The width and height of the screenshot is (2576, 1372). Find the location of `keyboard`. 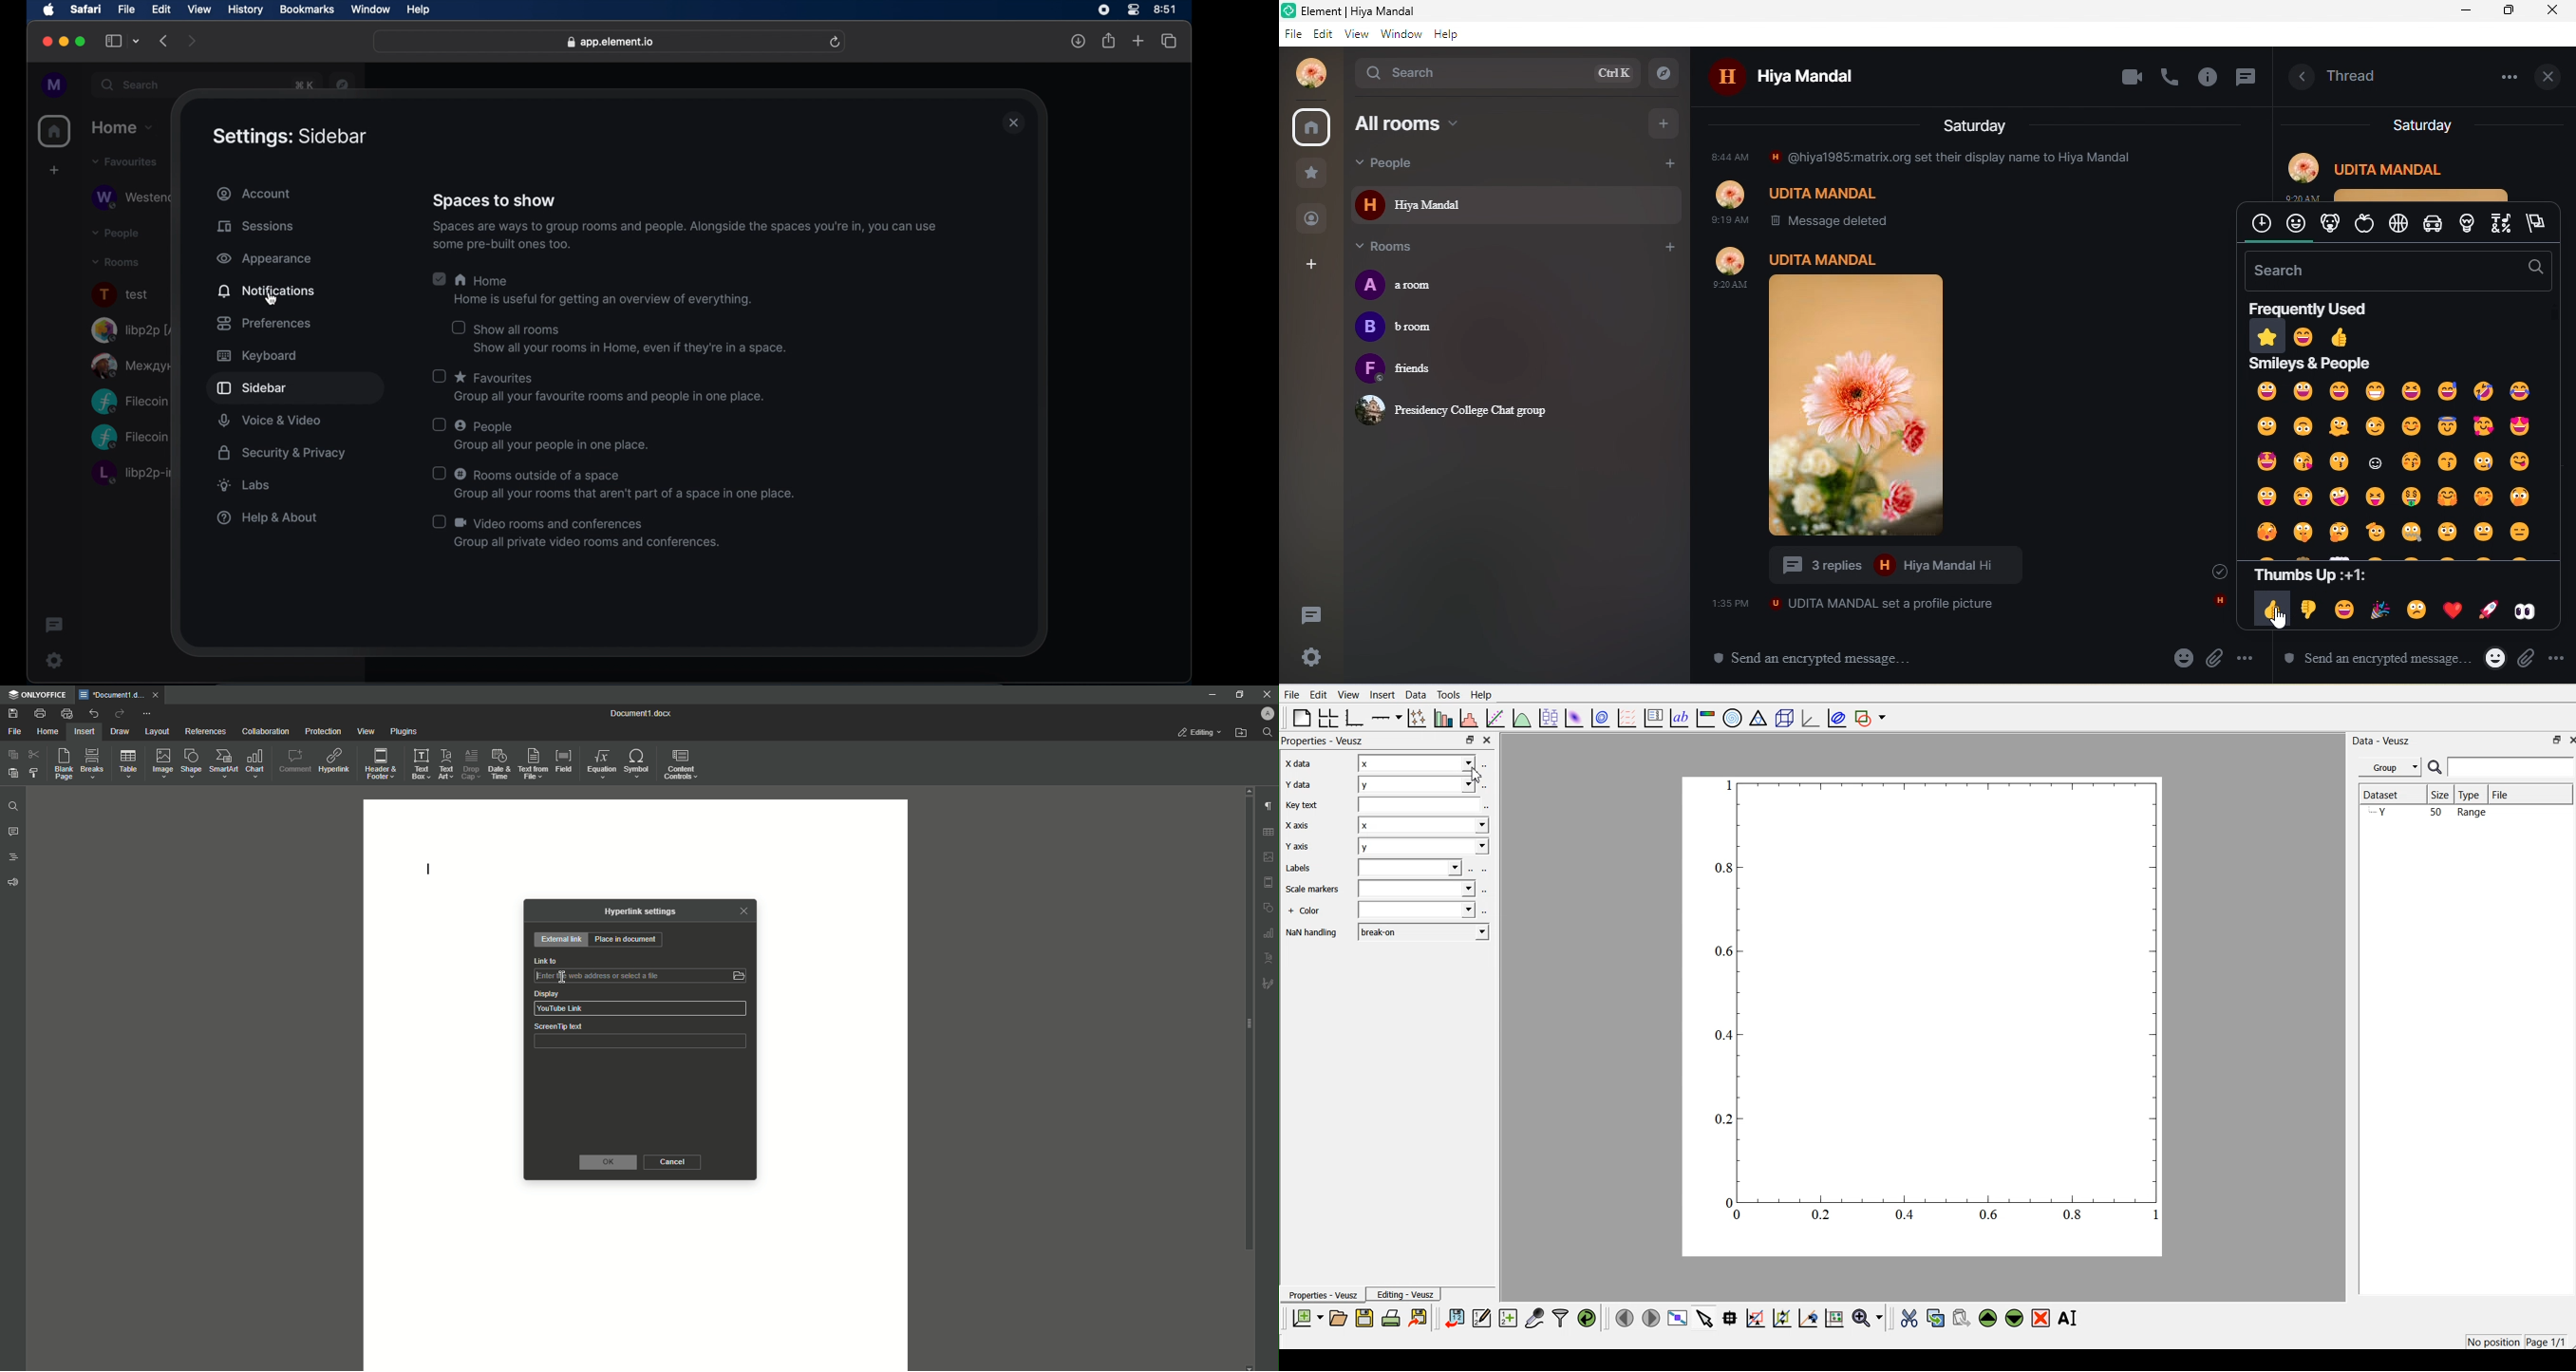

keyboard is located at coordinates (256, 355).